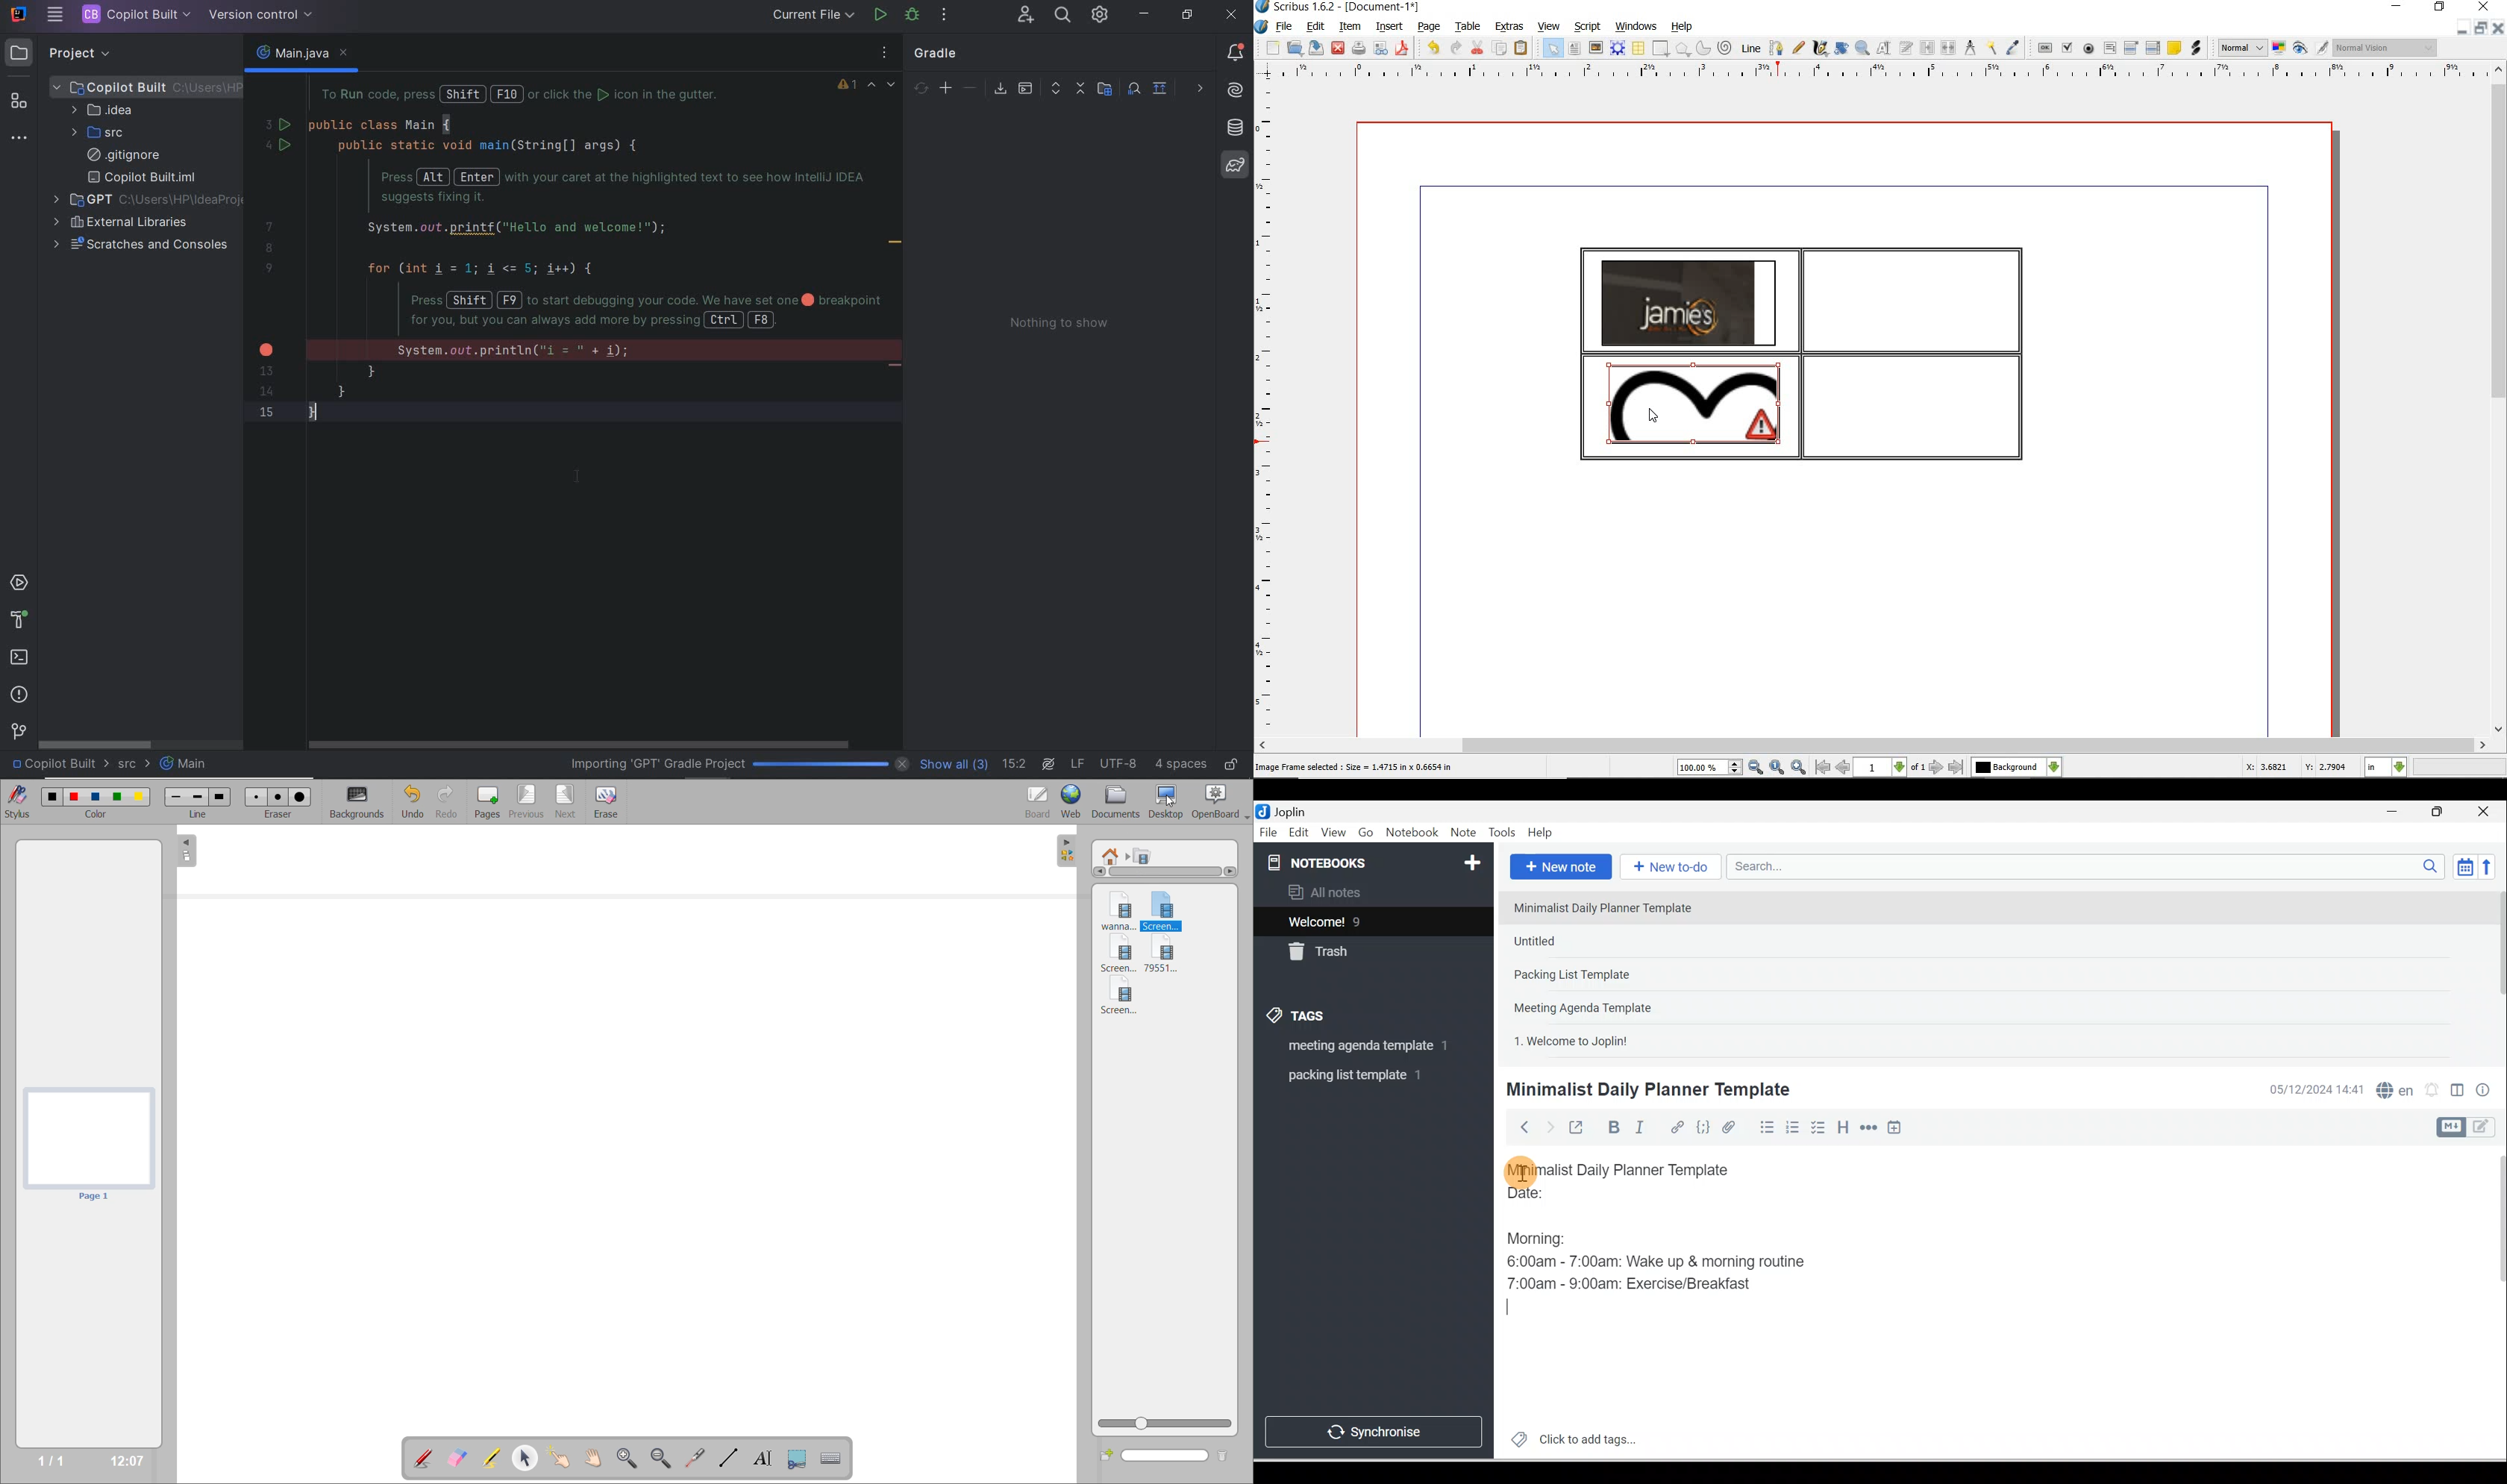 This screenshot has width=2520, height=1484. Describe the element at coordinates (1349, 948) in the screenshot. I see `Trash` at that location.